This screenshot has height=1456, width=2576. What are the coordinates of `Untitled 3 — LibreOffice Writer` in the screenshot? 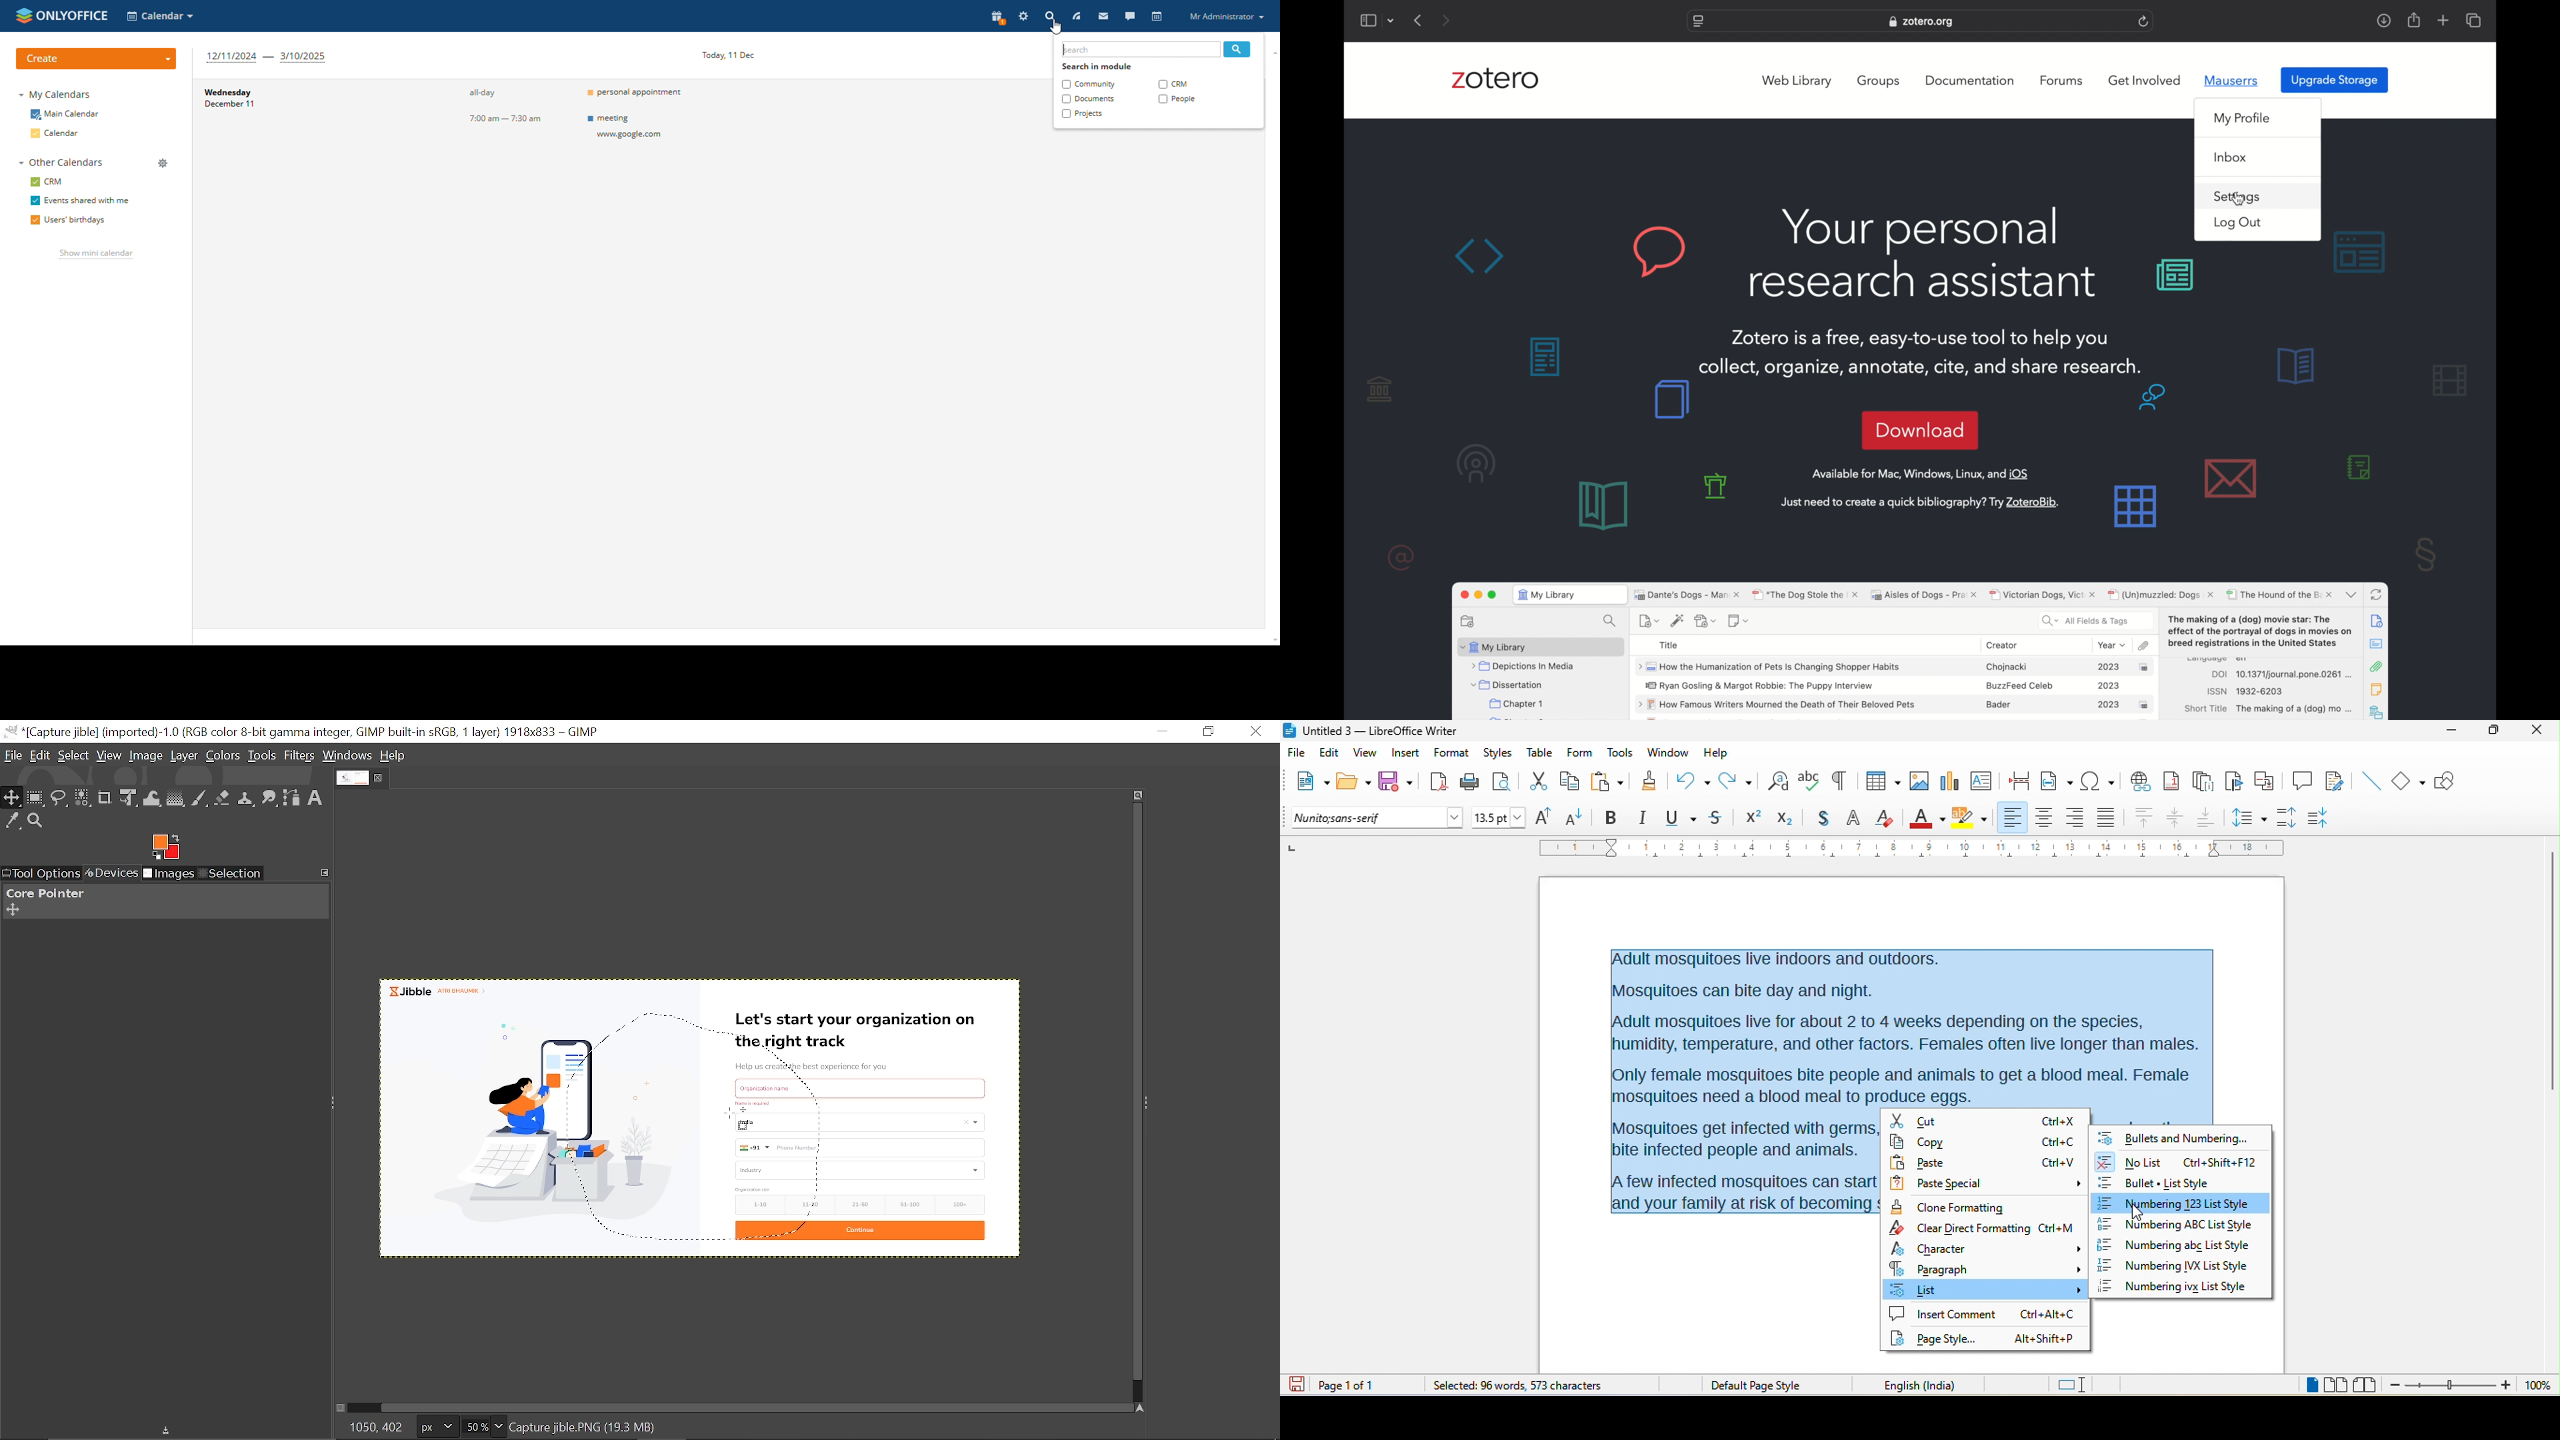 It's located at (1378, 730).